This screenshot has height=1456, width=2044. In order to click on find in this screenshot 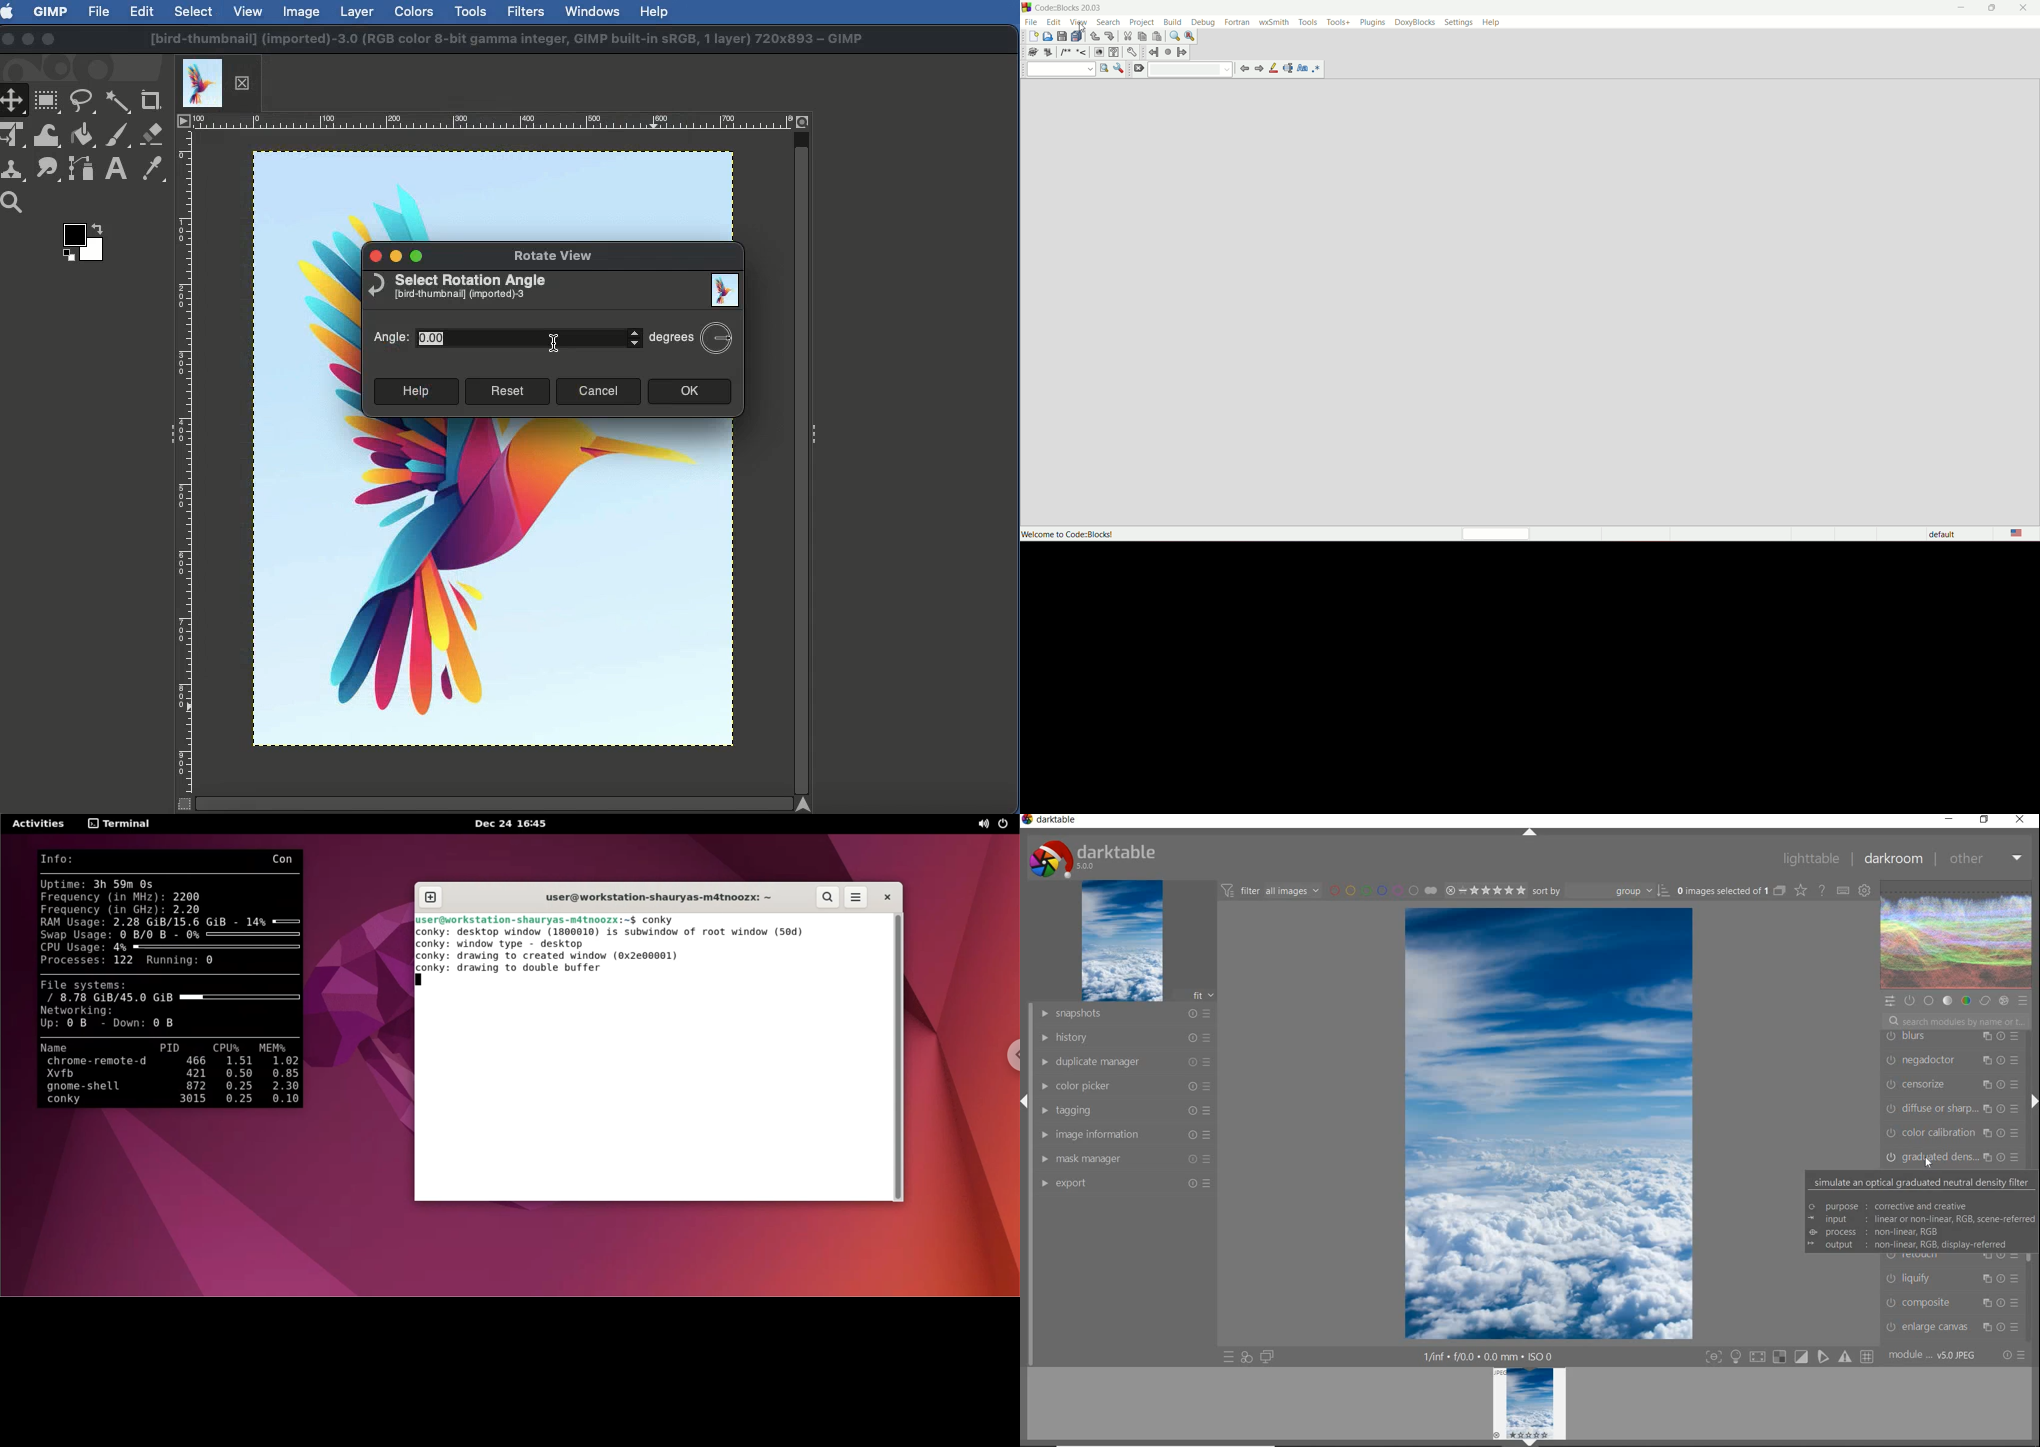, I will do `click(1174, 36)`.